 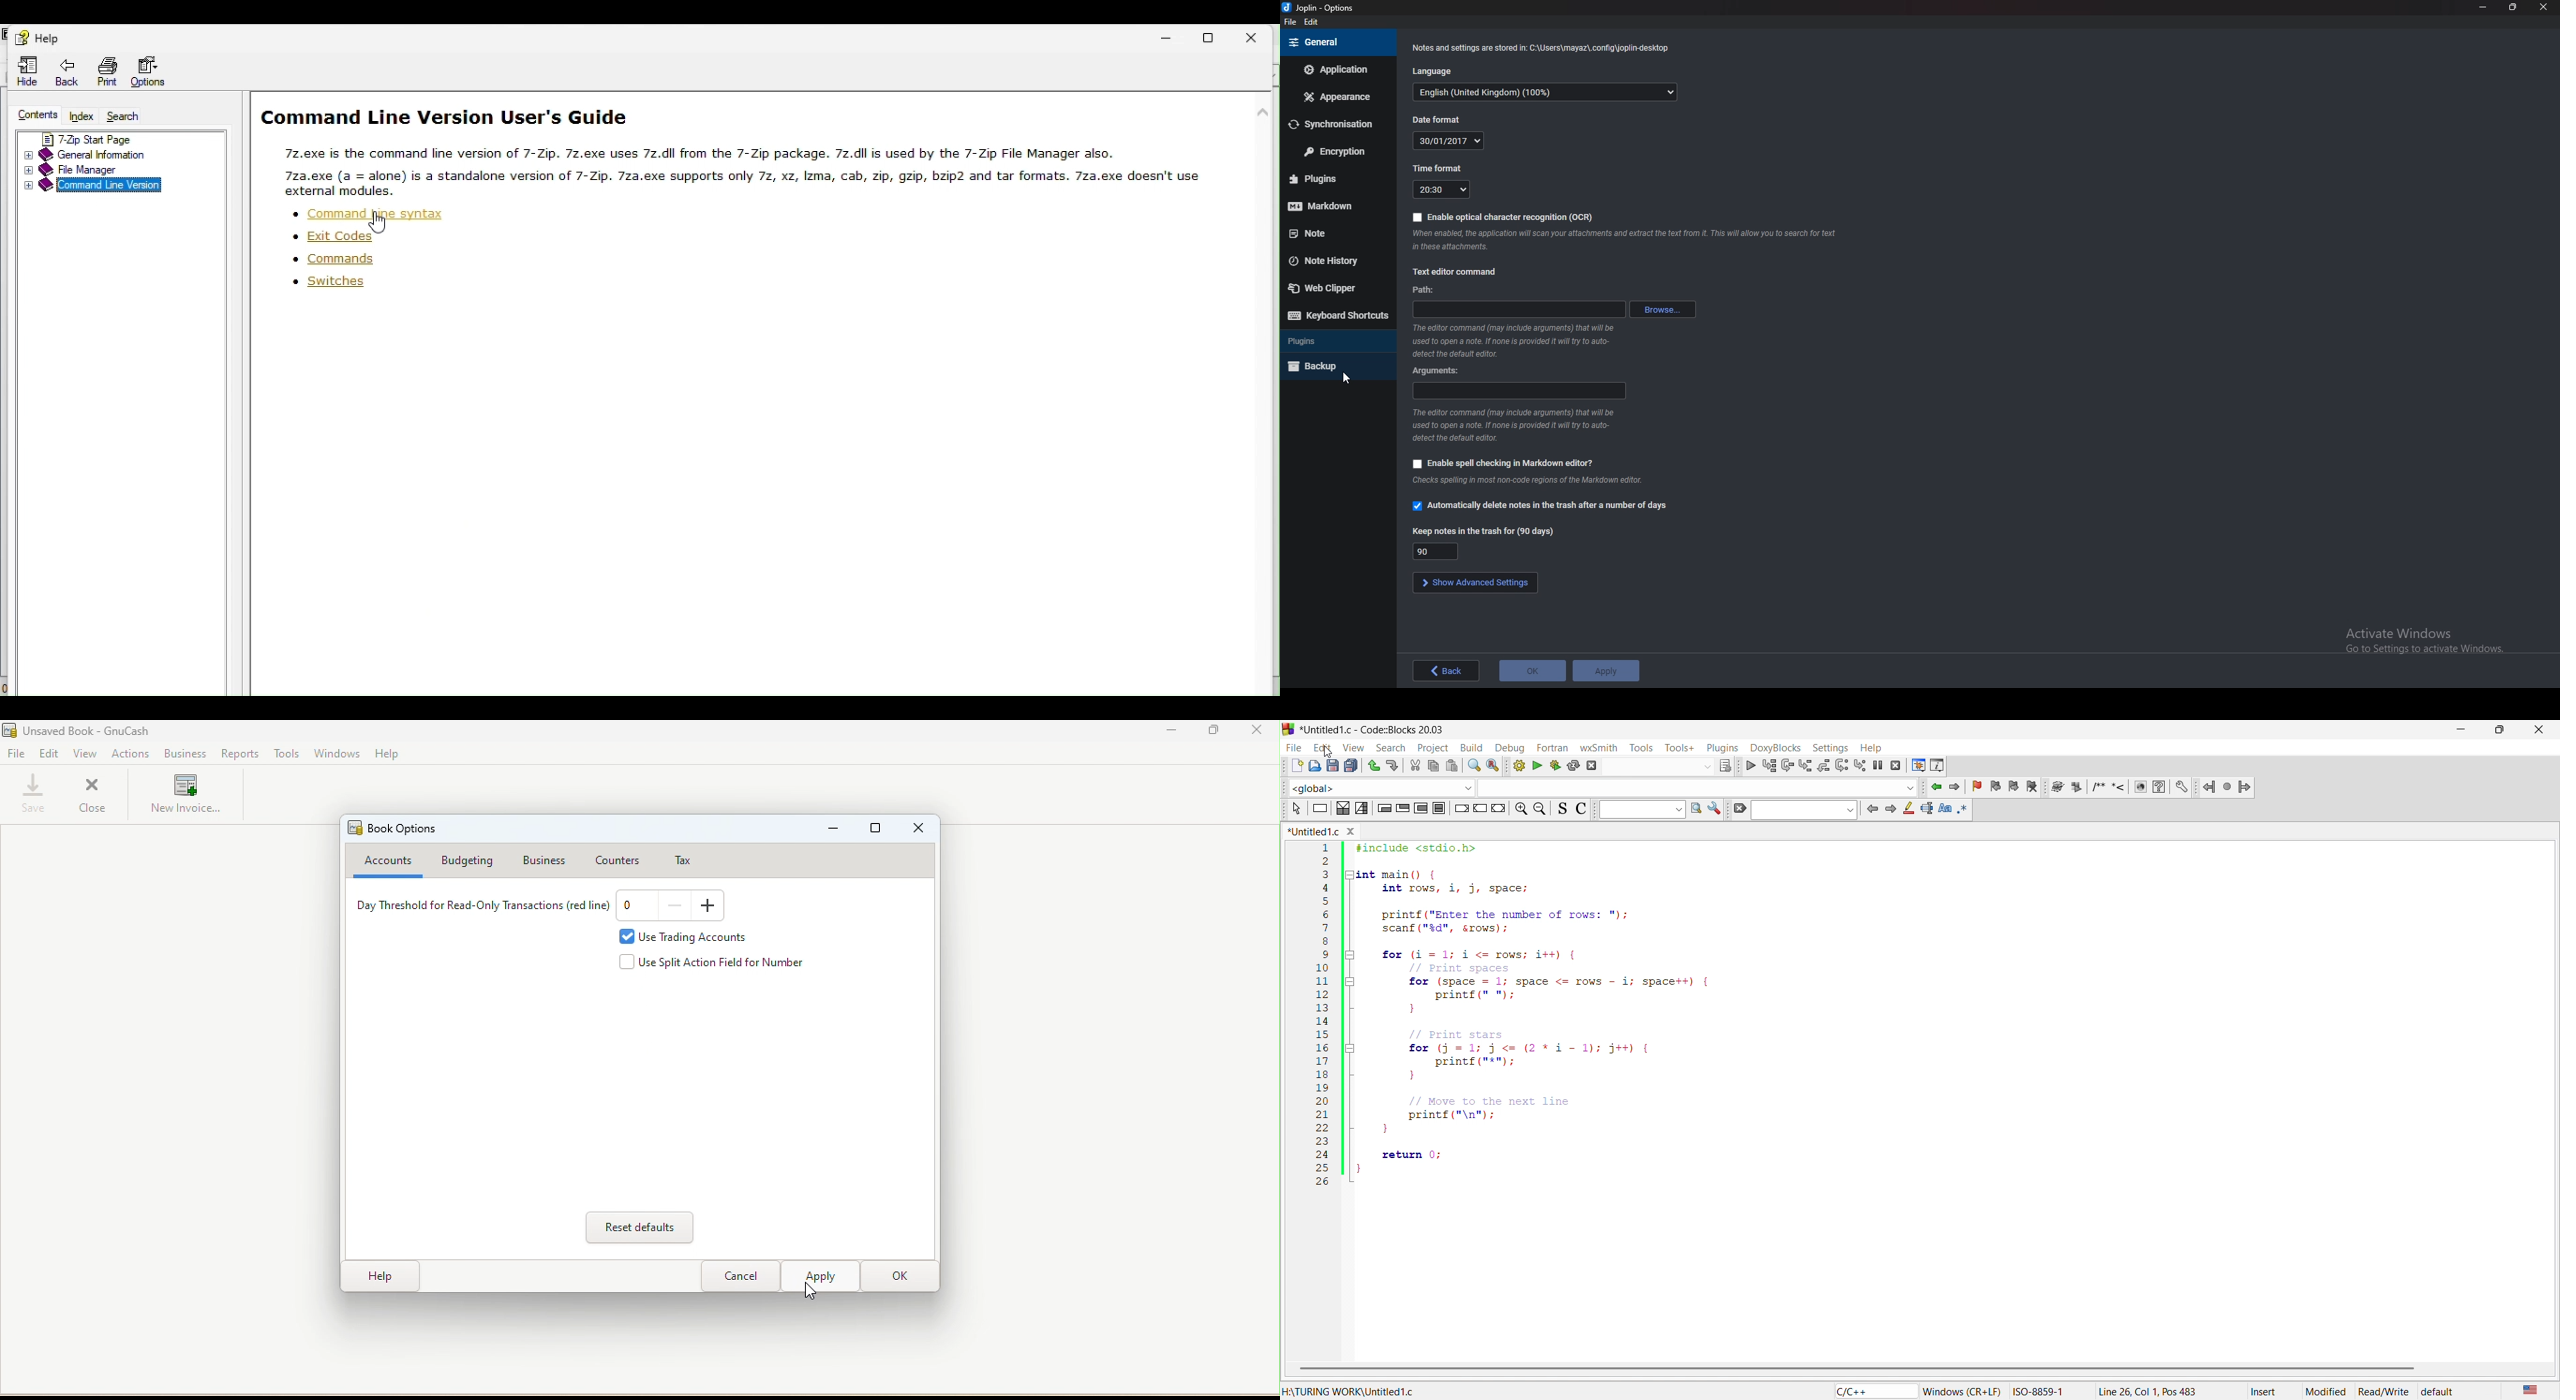 I want to click on bookmark icon, so click(x=2009, y=787).